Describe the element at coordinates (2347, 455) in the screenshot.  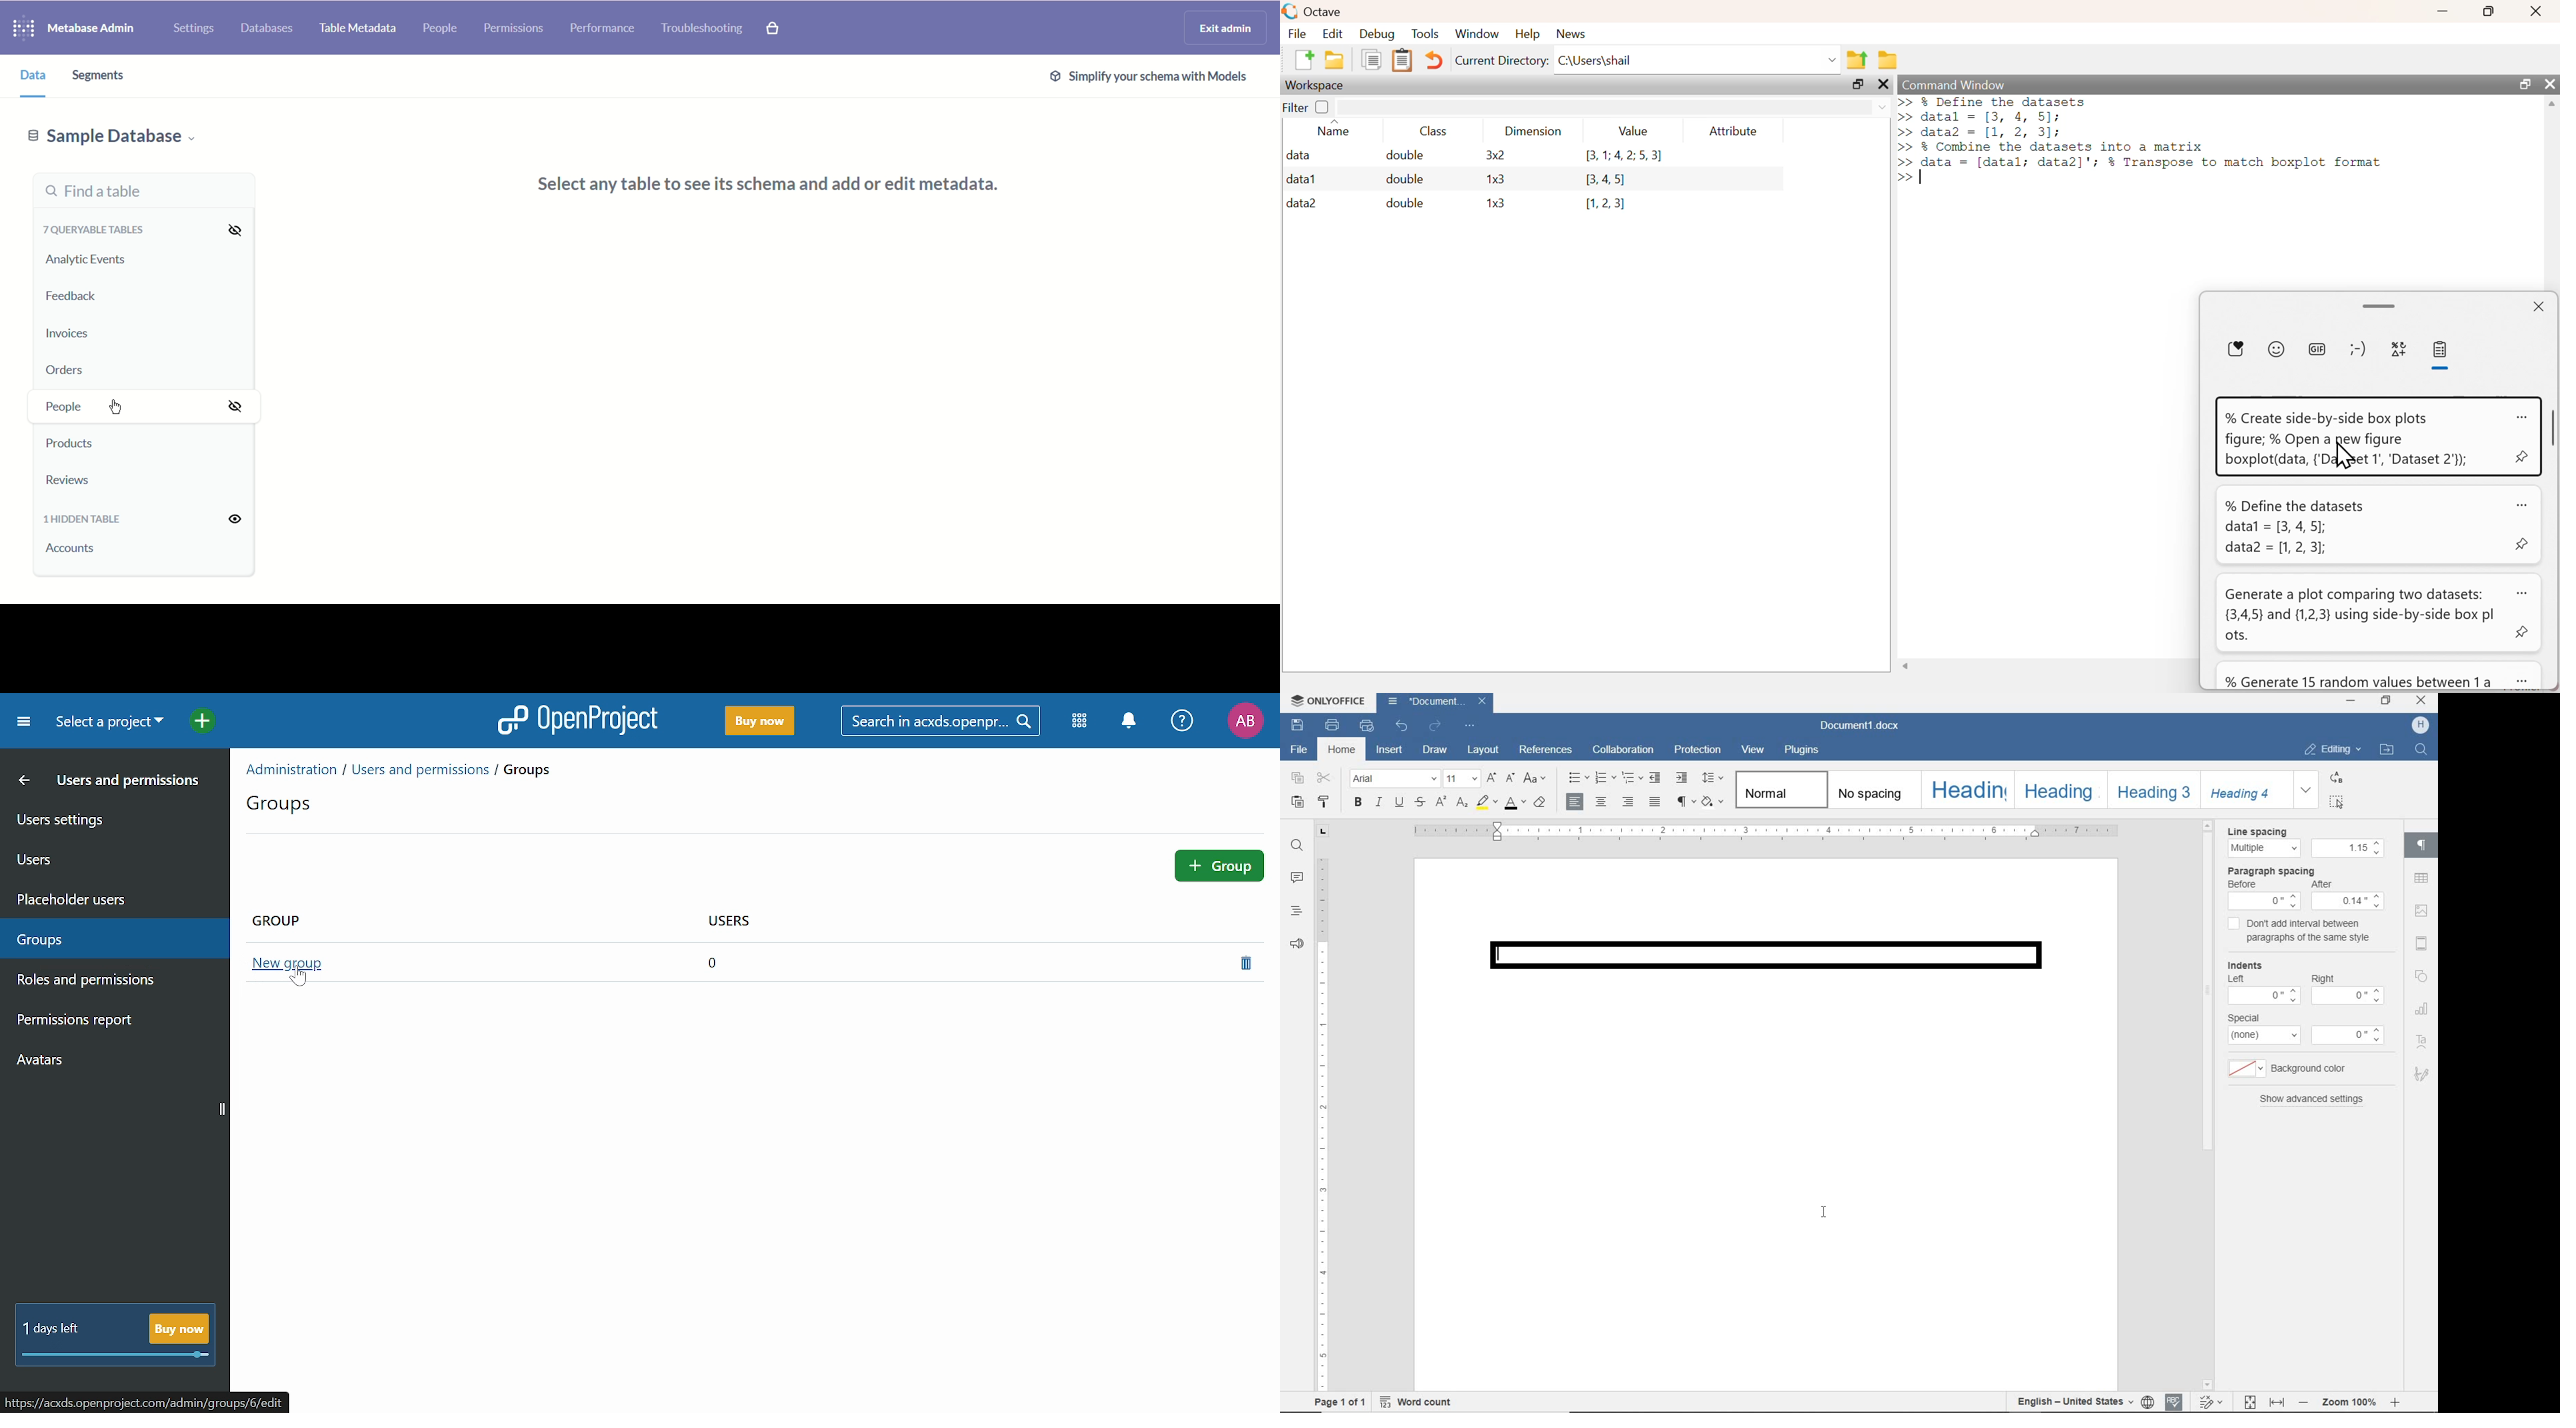
I see `cursor` at that location.